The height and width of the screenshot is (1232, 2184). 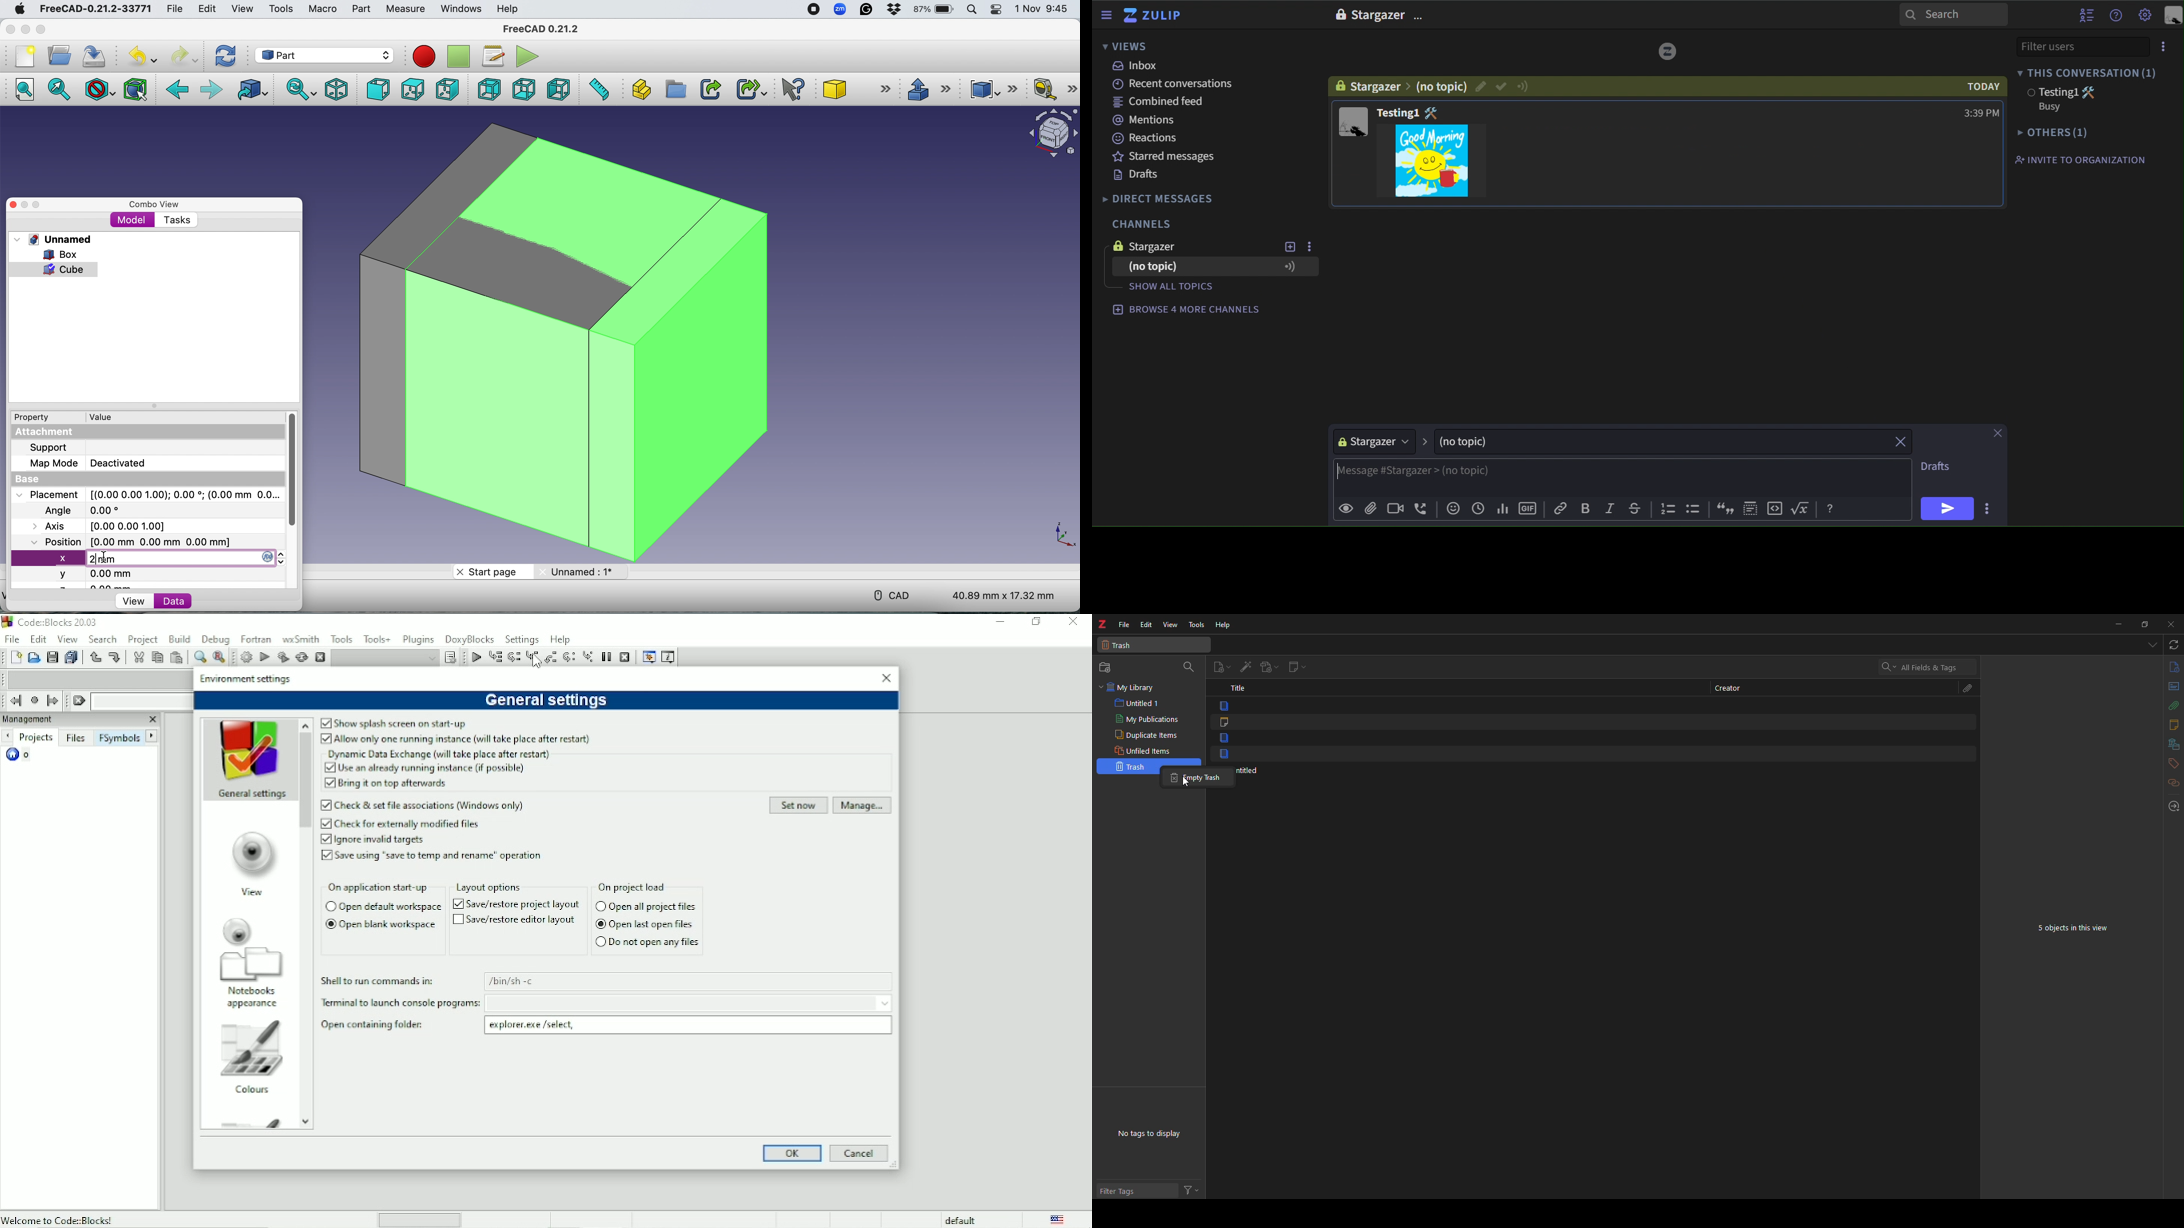 I want to click on Set now, so click(x=797, y=806).